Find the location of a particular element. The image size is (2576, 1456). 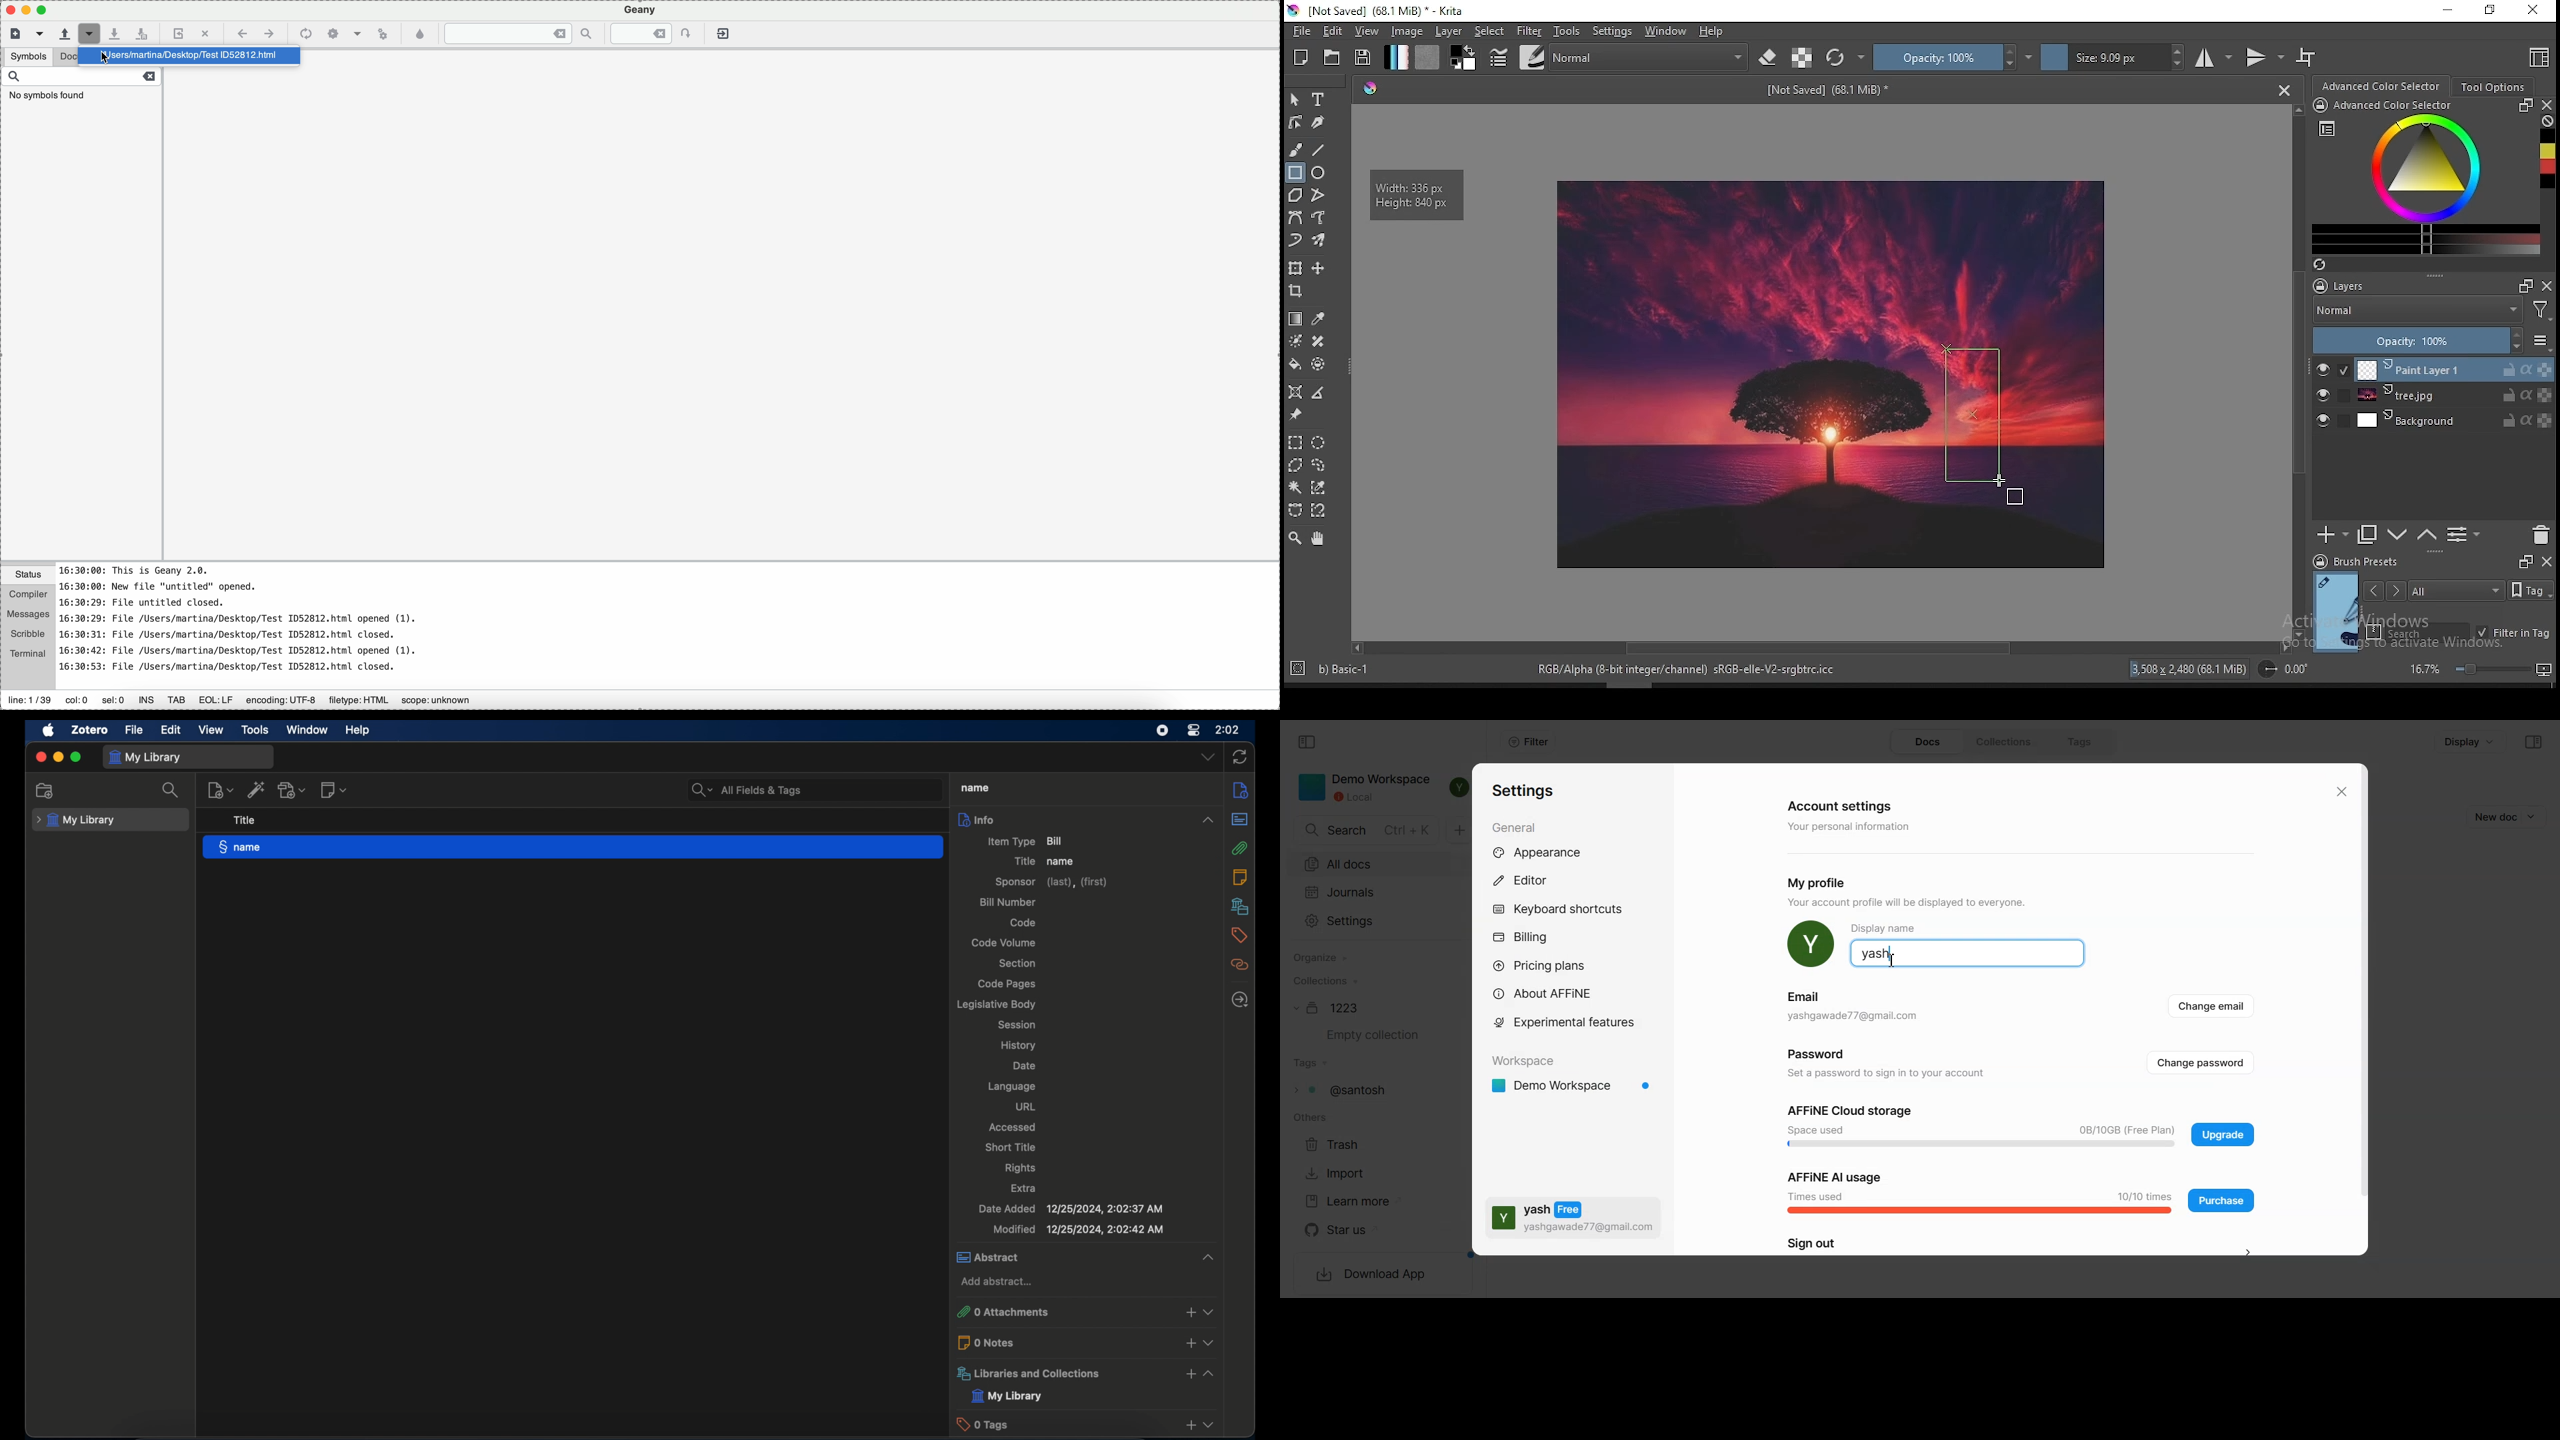

search is located at coordinates (171, 789).